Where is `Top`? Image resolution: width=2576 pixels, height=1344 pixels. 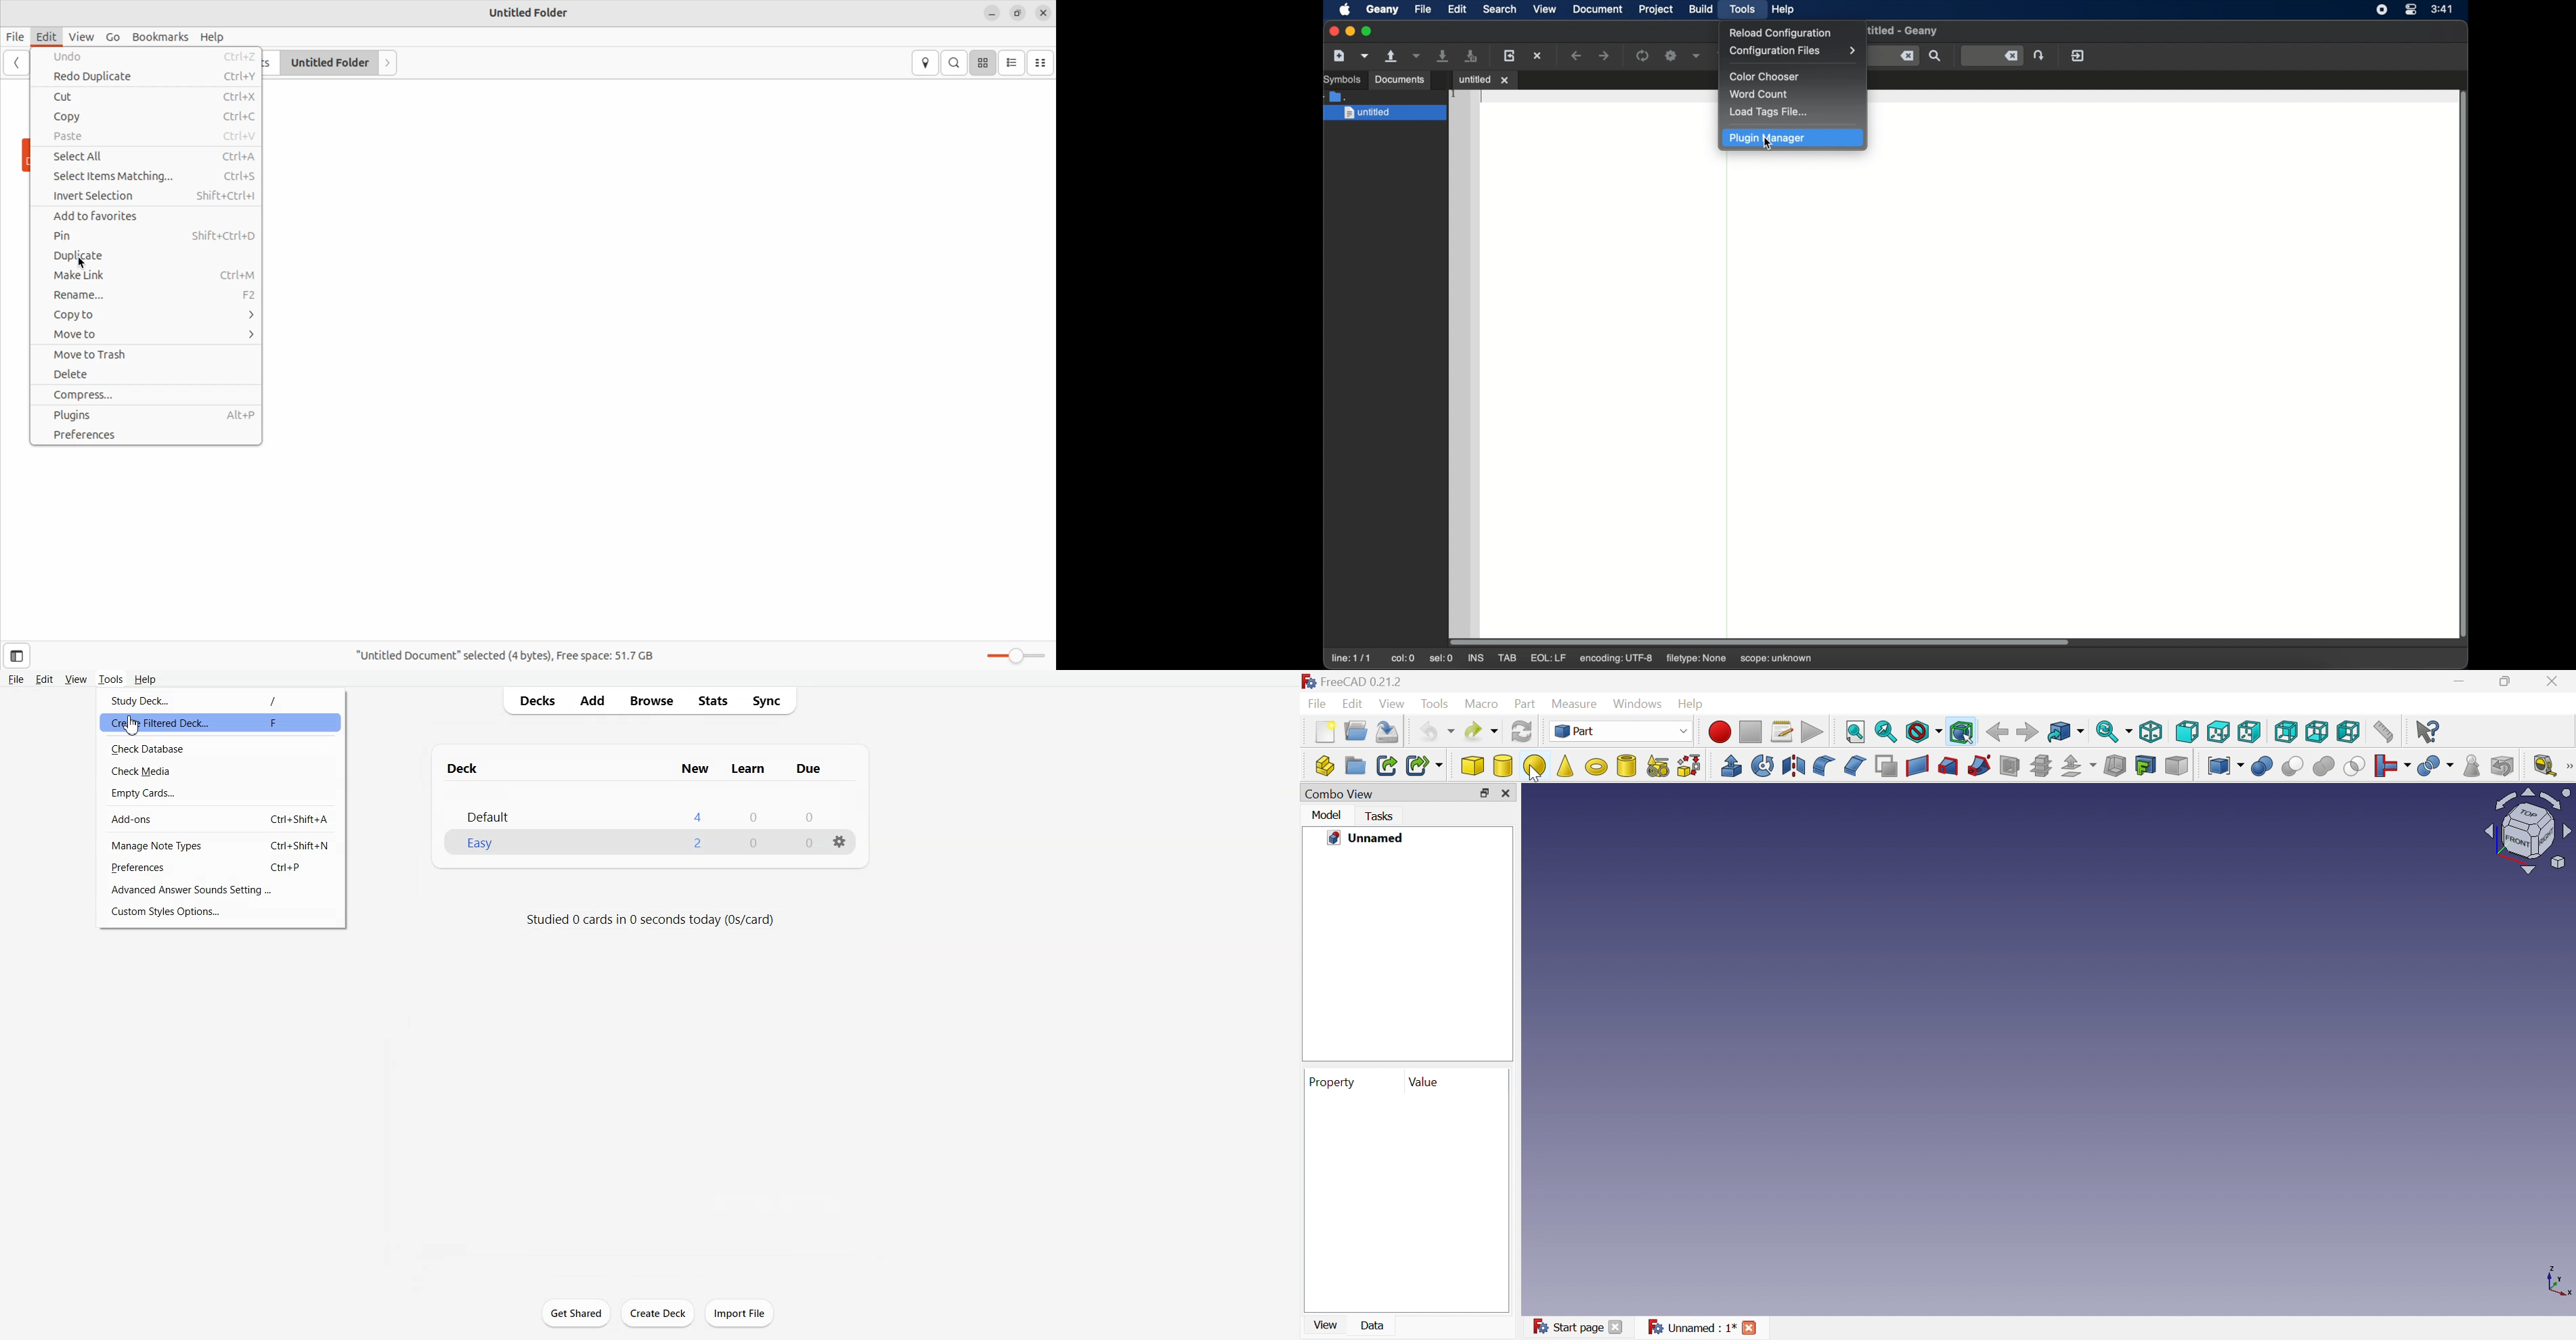
Top is located at coordinates (2218, 732).